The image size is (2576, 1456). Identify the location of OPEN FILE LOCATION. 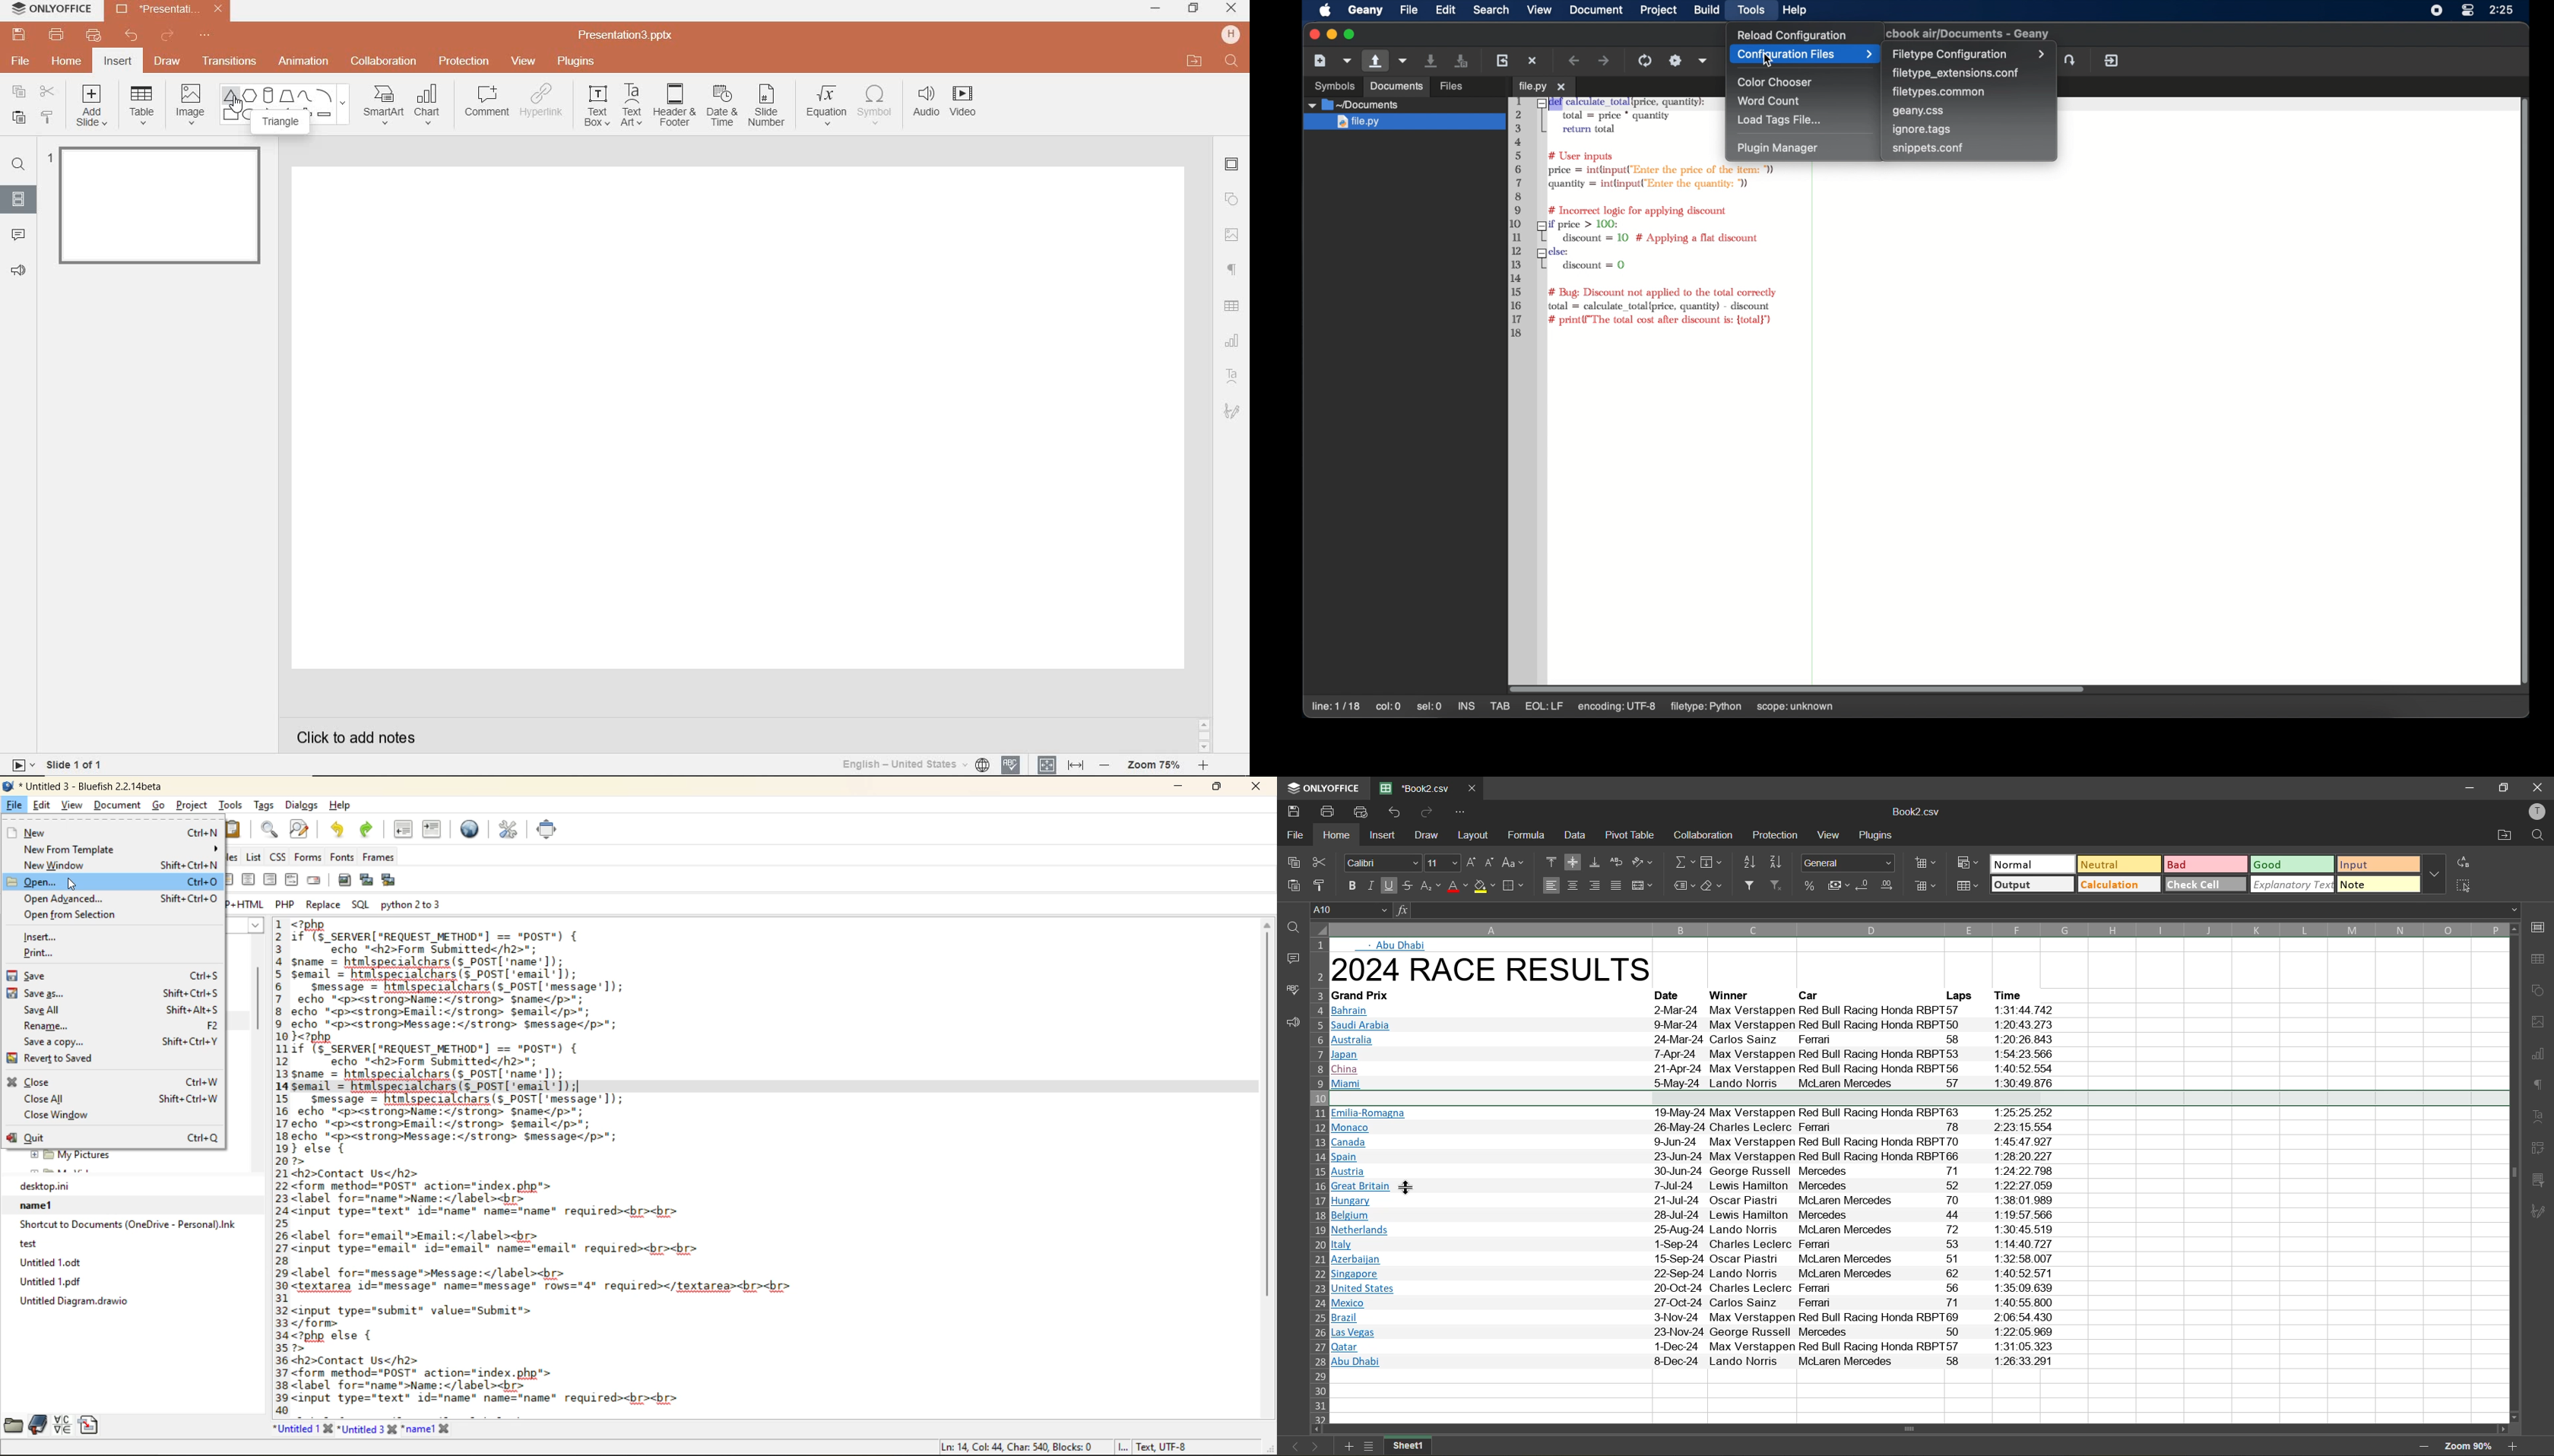
(1195, 61).